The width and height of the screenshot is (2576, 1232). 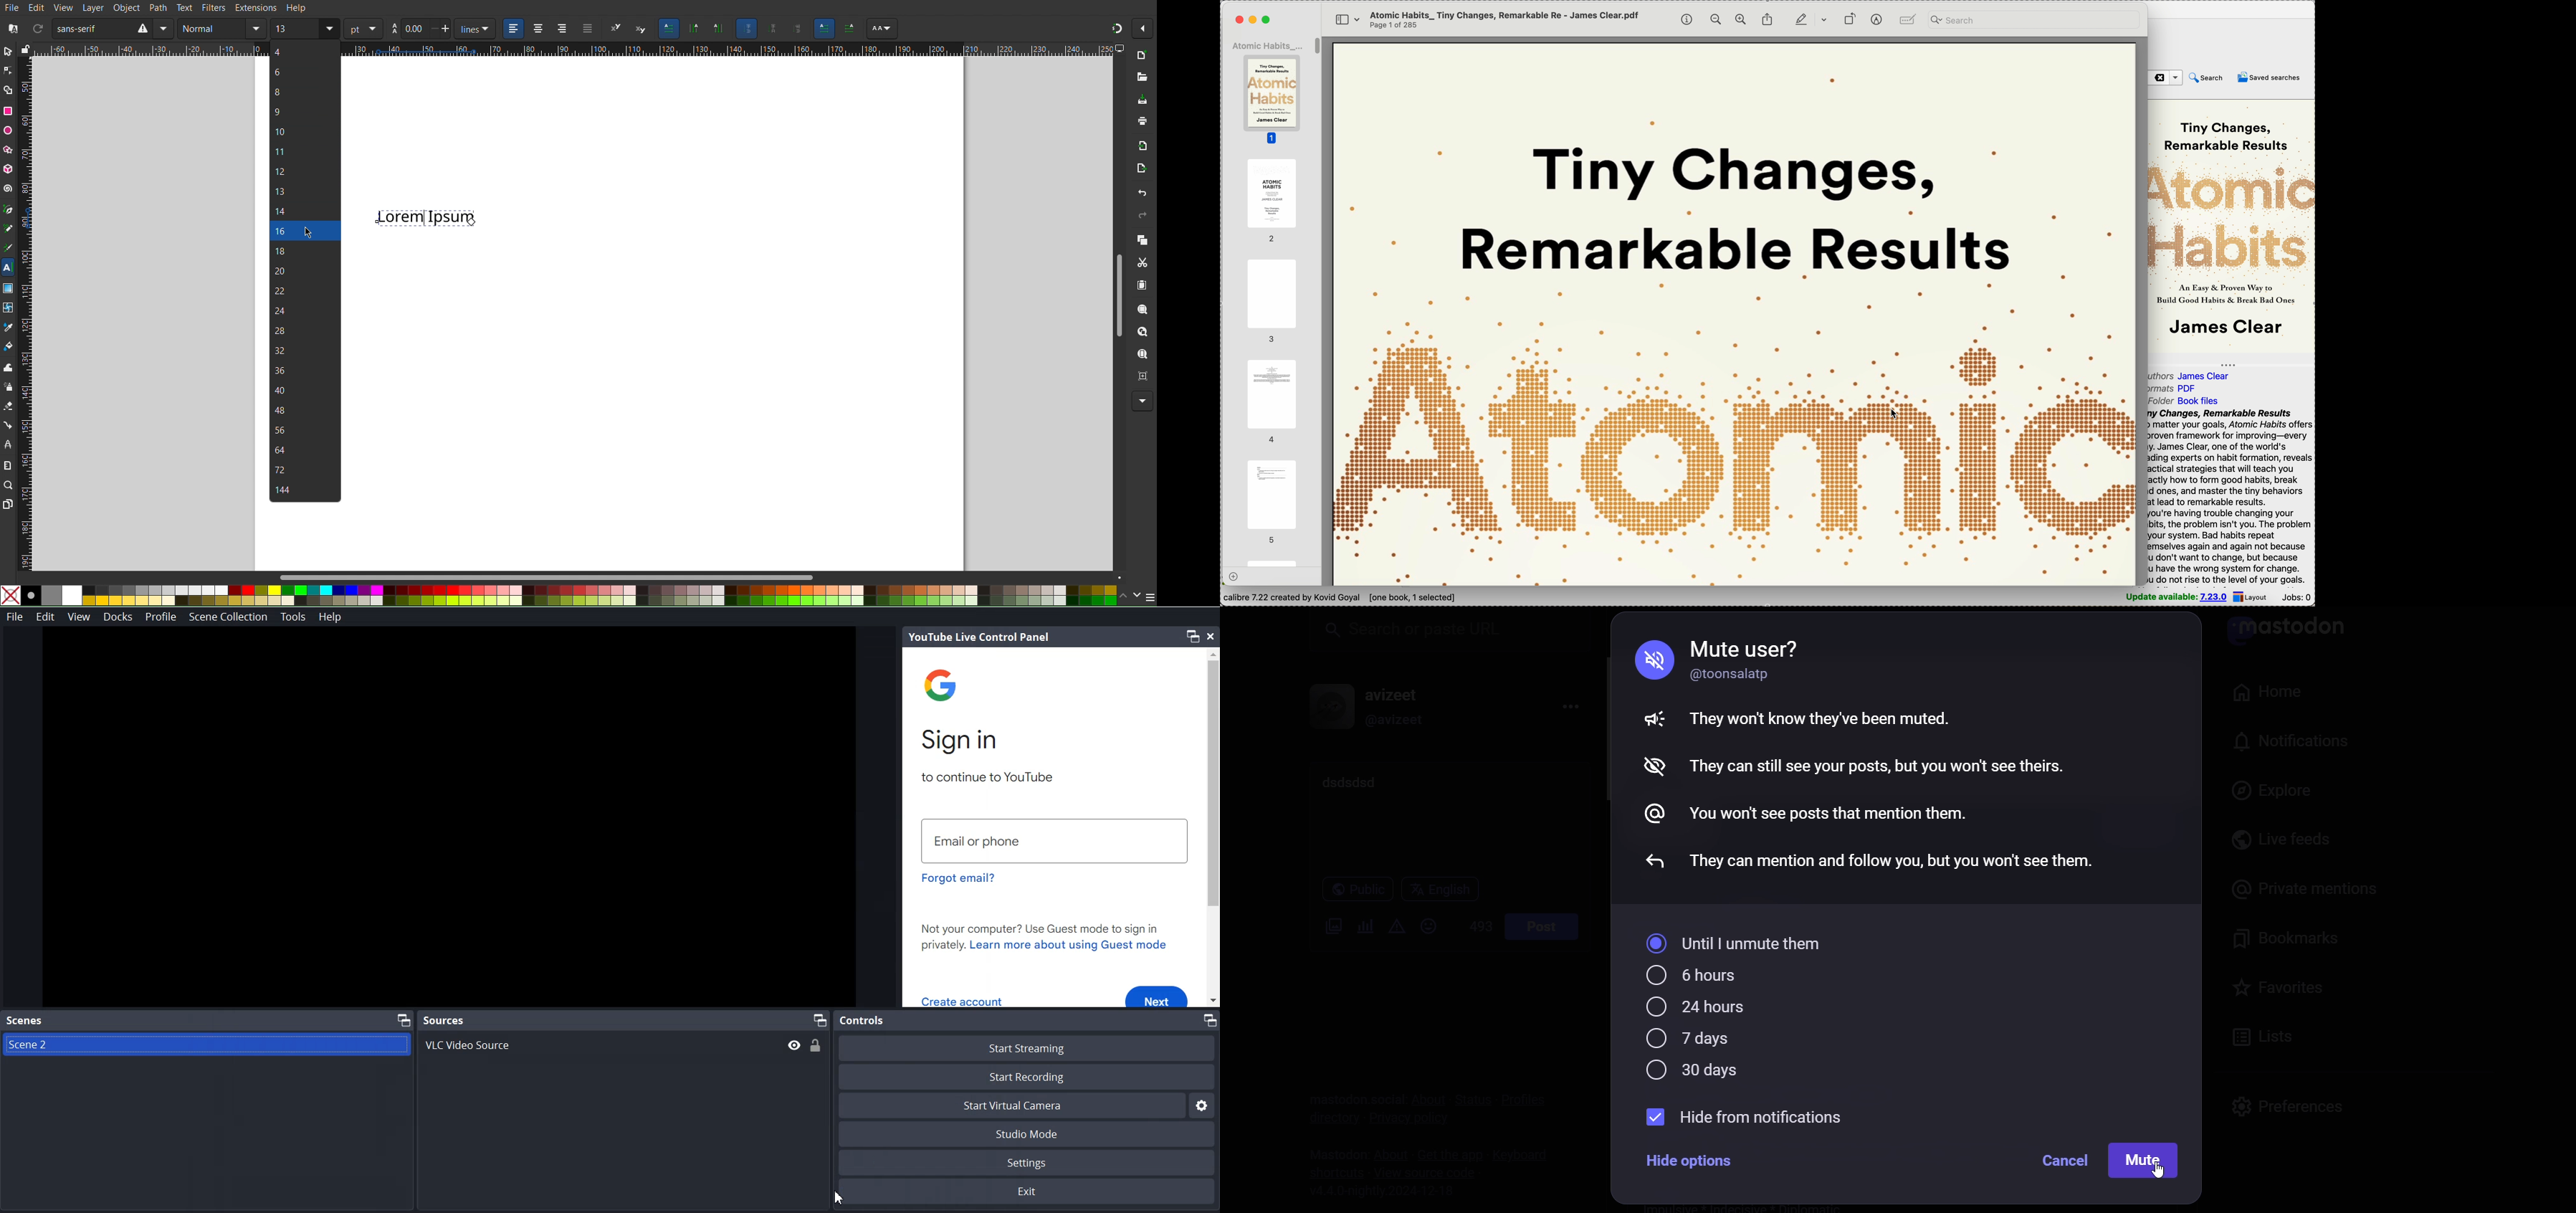 What do you see at coordinates (25, 313) in the screenshot?
I see `Vertical Ruler` at bounding box center [25, 313].